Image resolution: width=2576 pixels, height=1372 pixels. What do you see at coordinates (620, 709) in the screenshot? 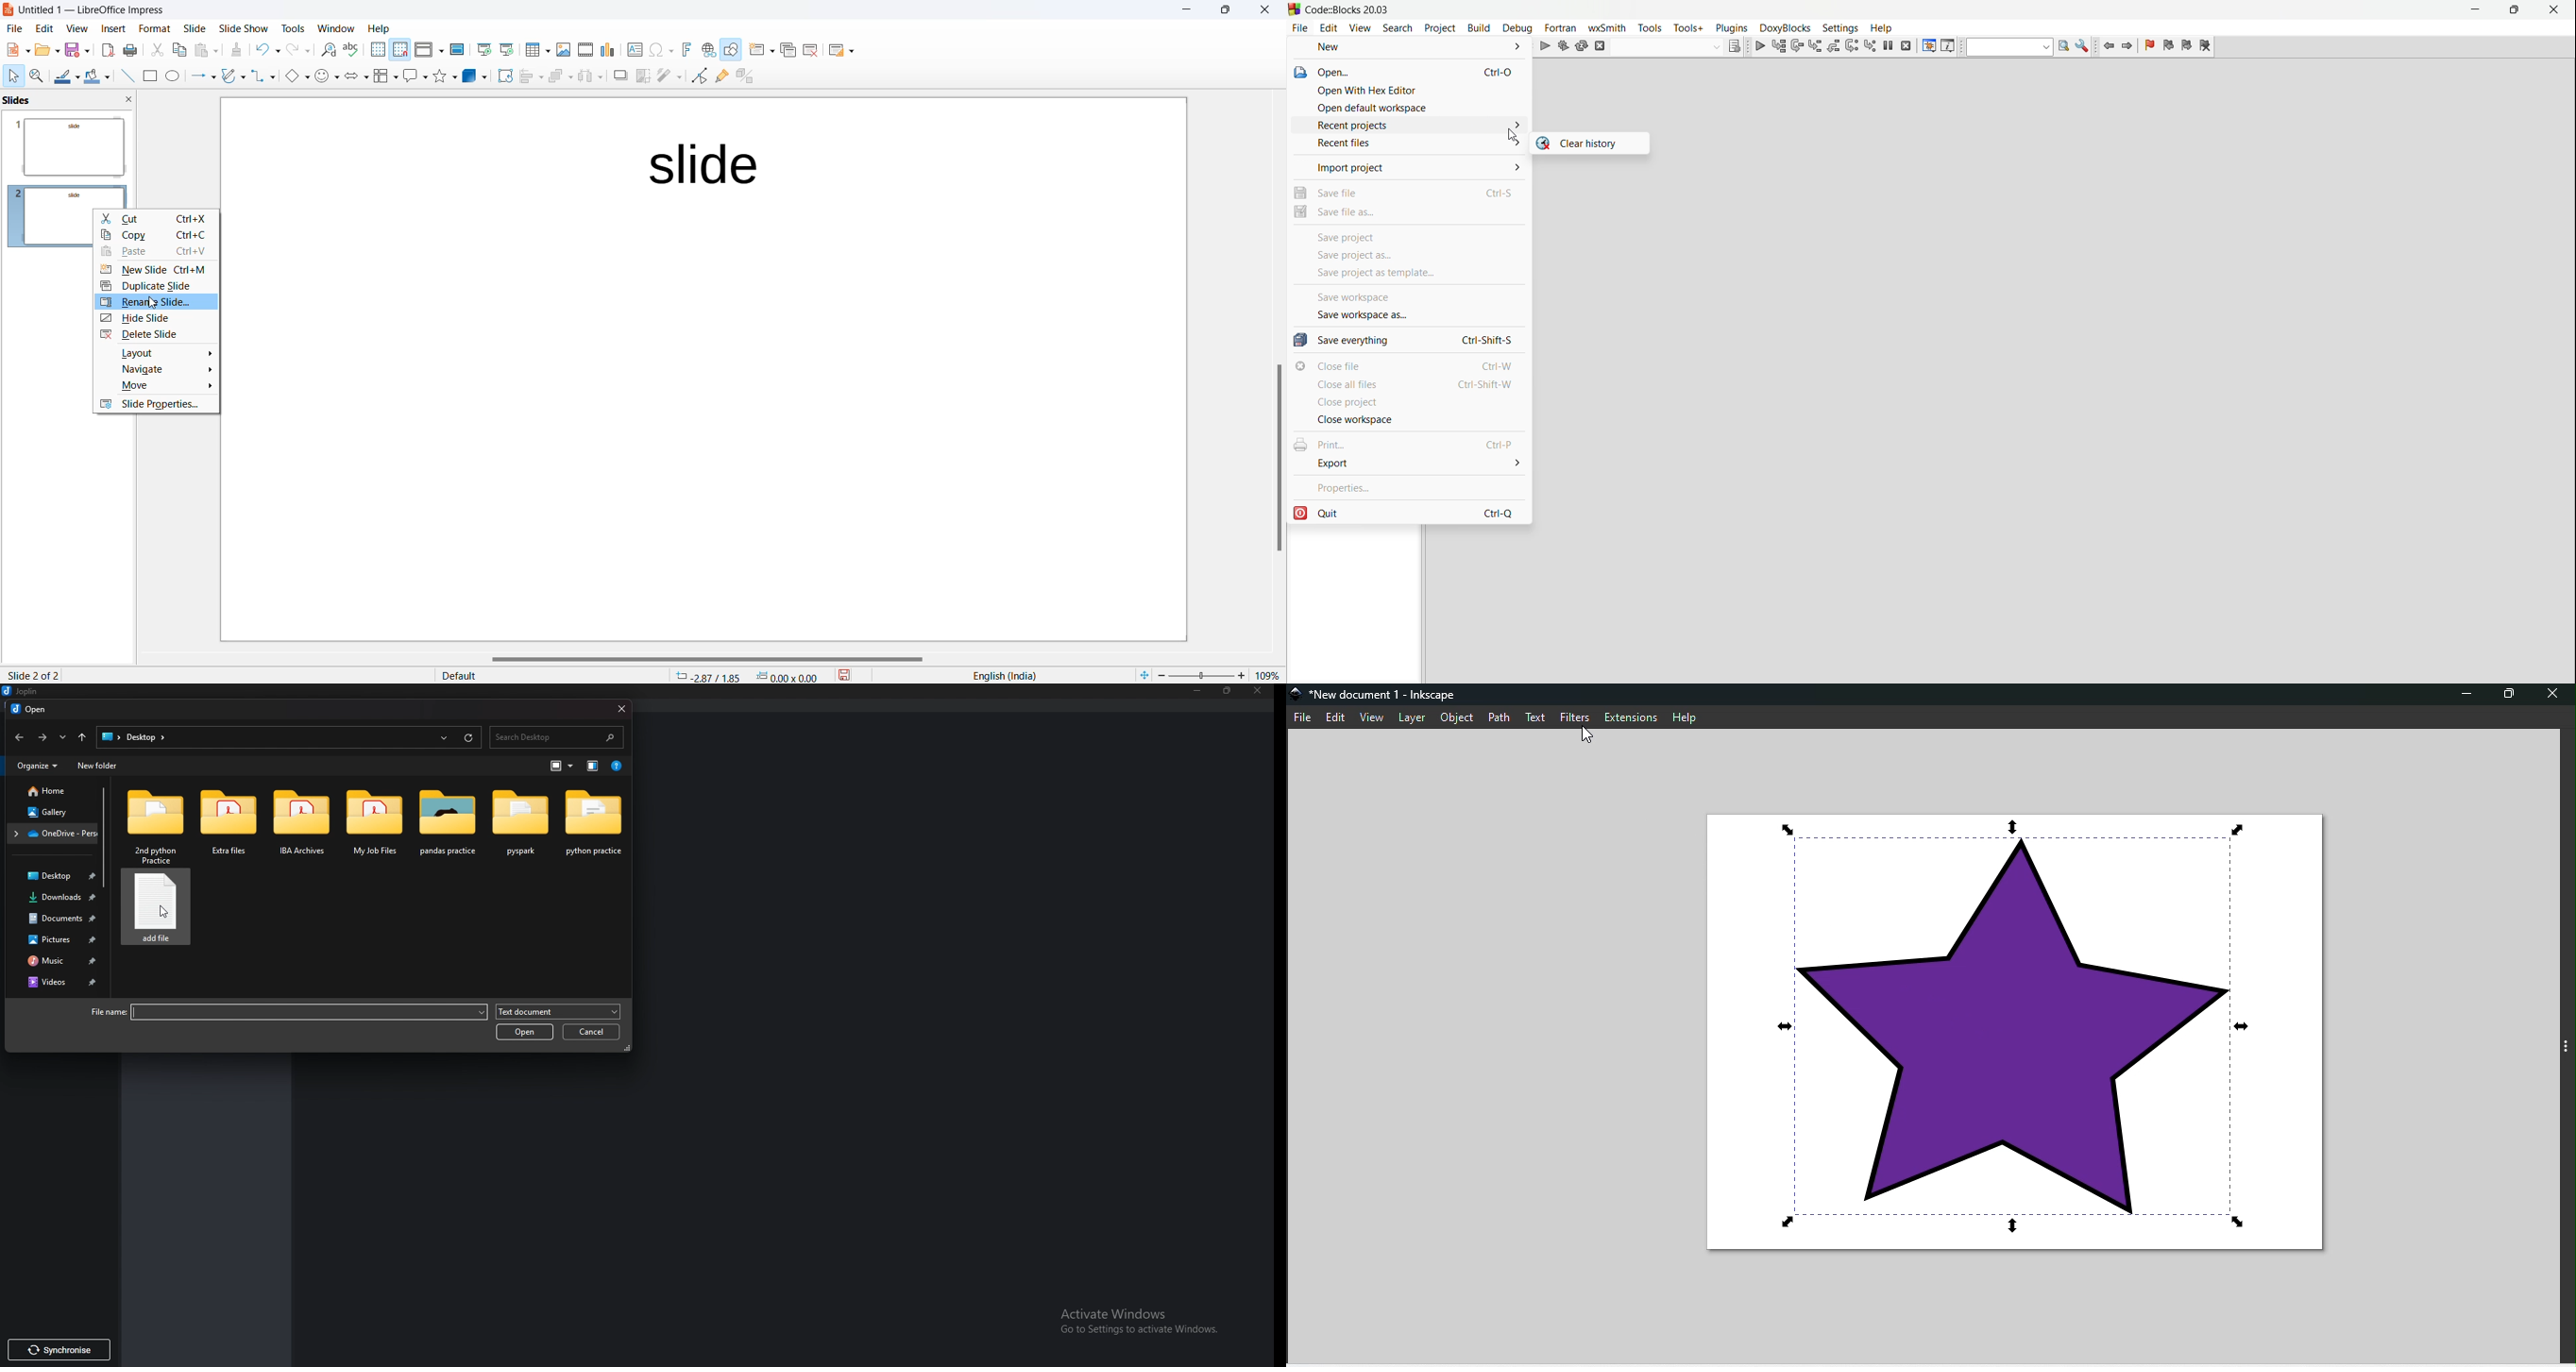
I see `close` at bounding box center [620, 709].